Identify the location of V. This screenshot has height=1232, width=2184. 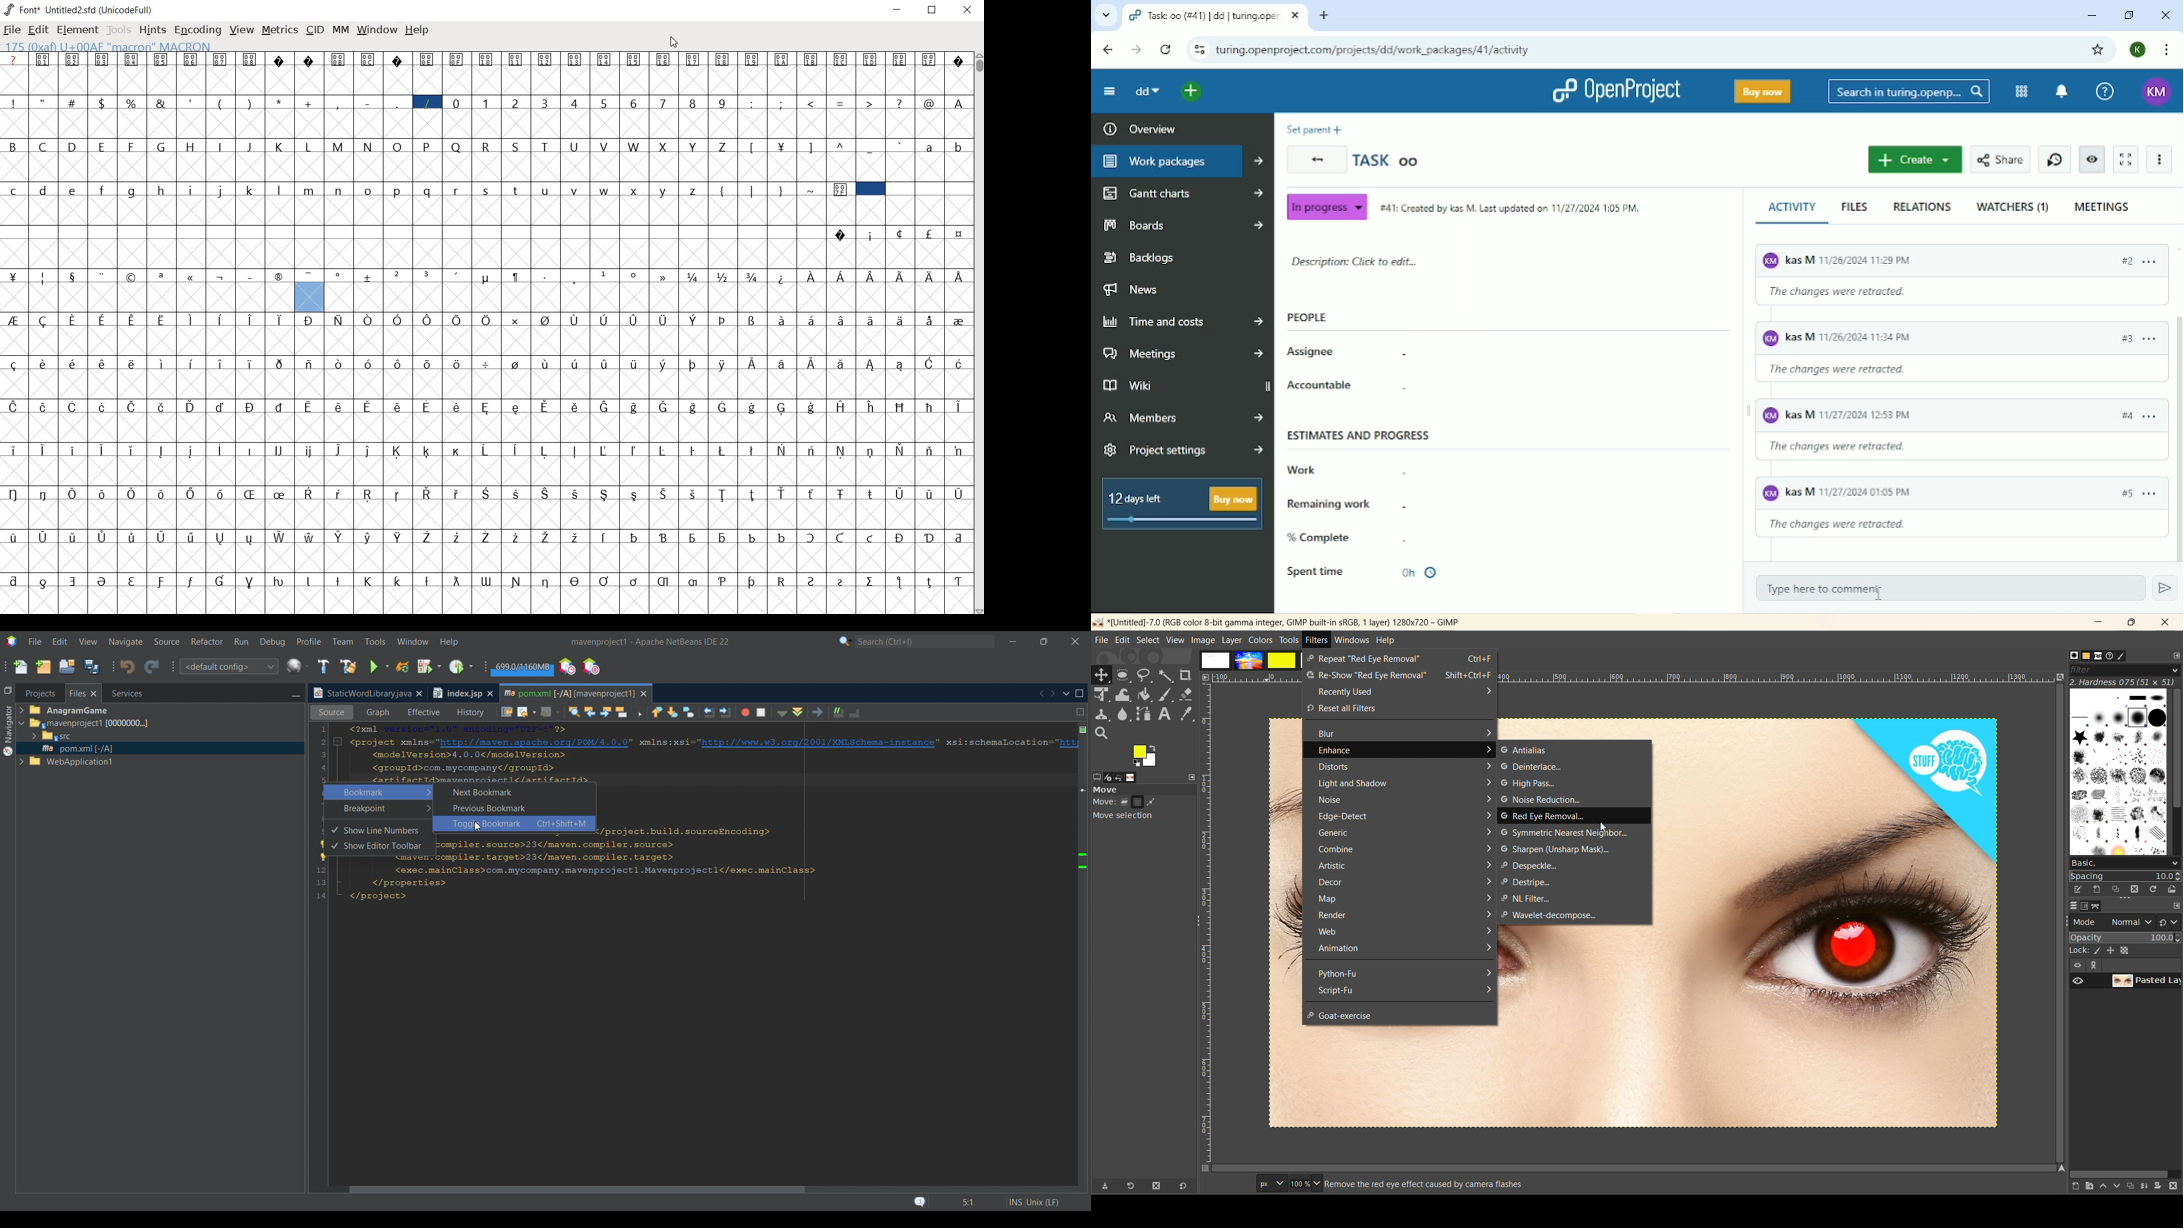
(607, 146).